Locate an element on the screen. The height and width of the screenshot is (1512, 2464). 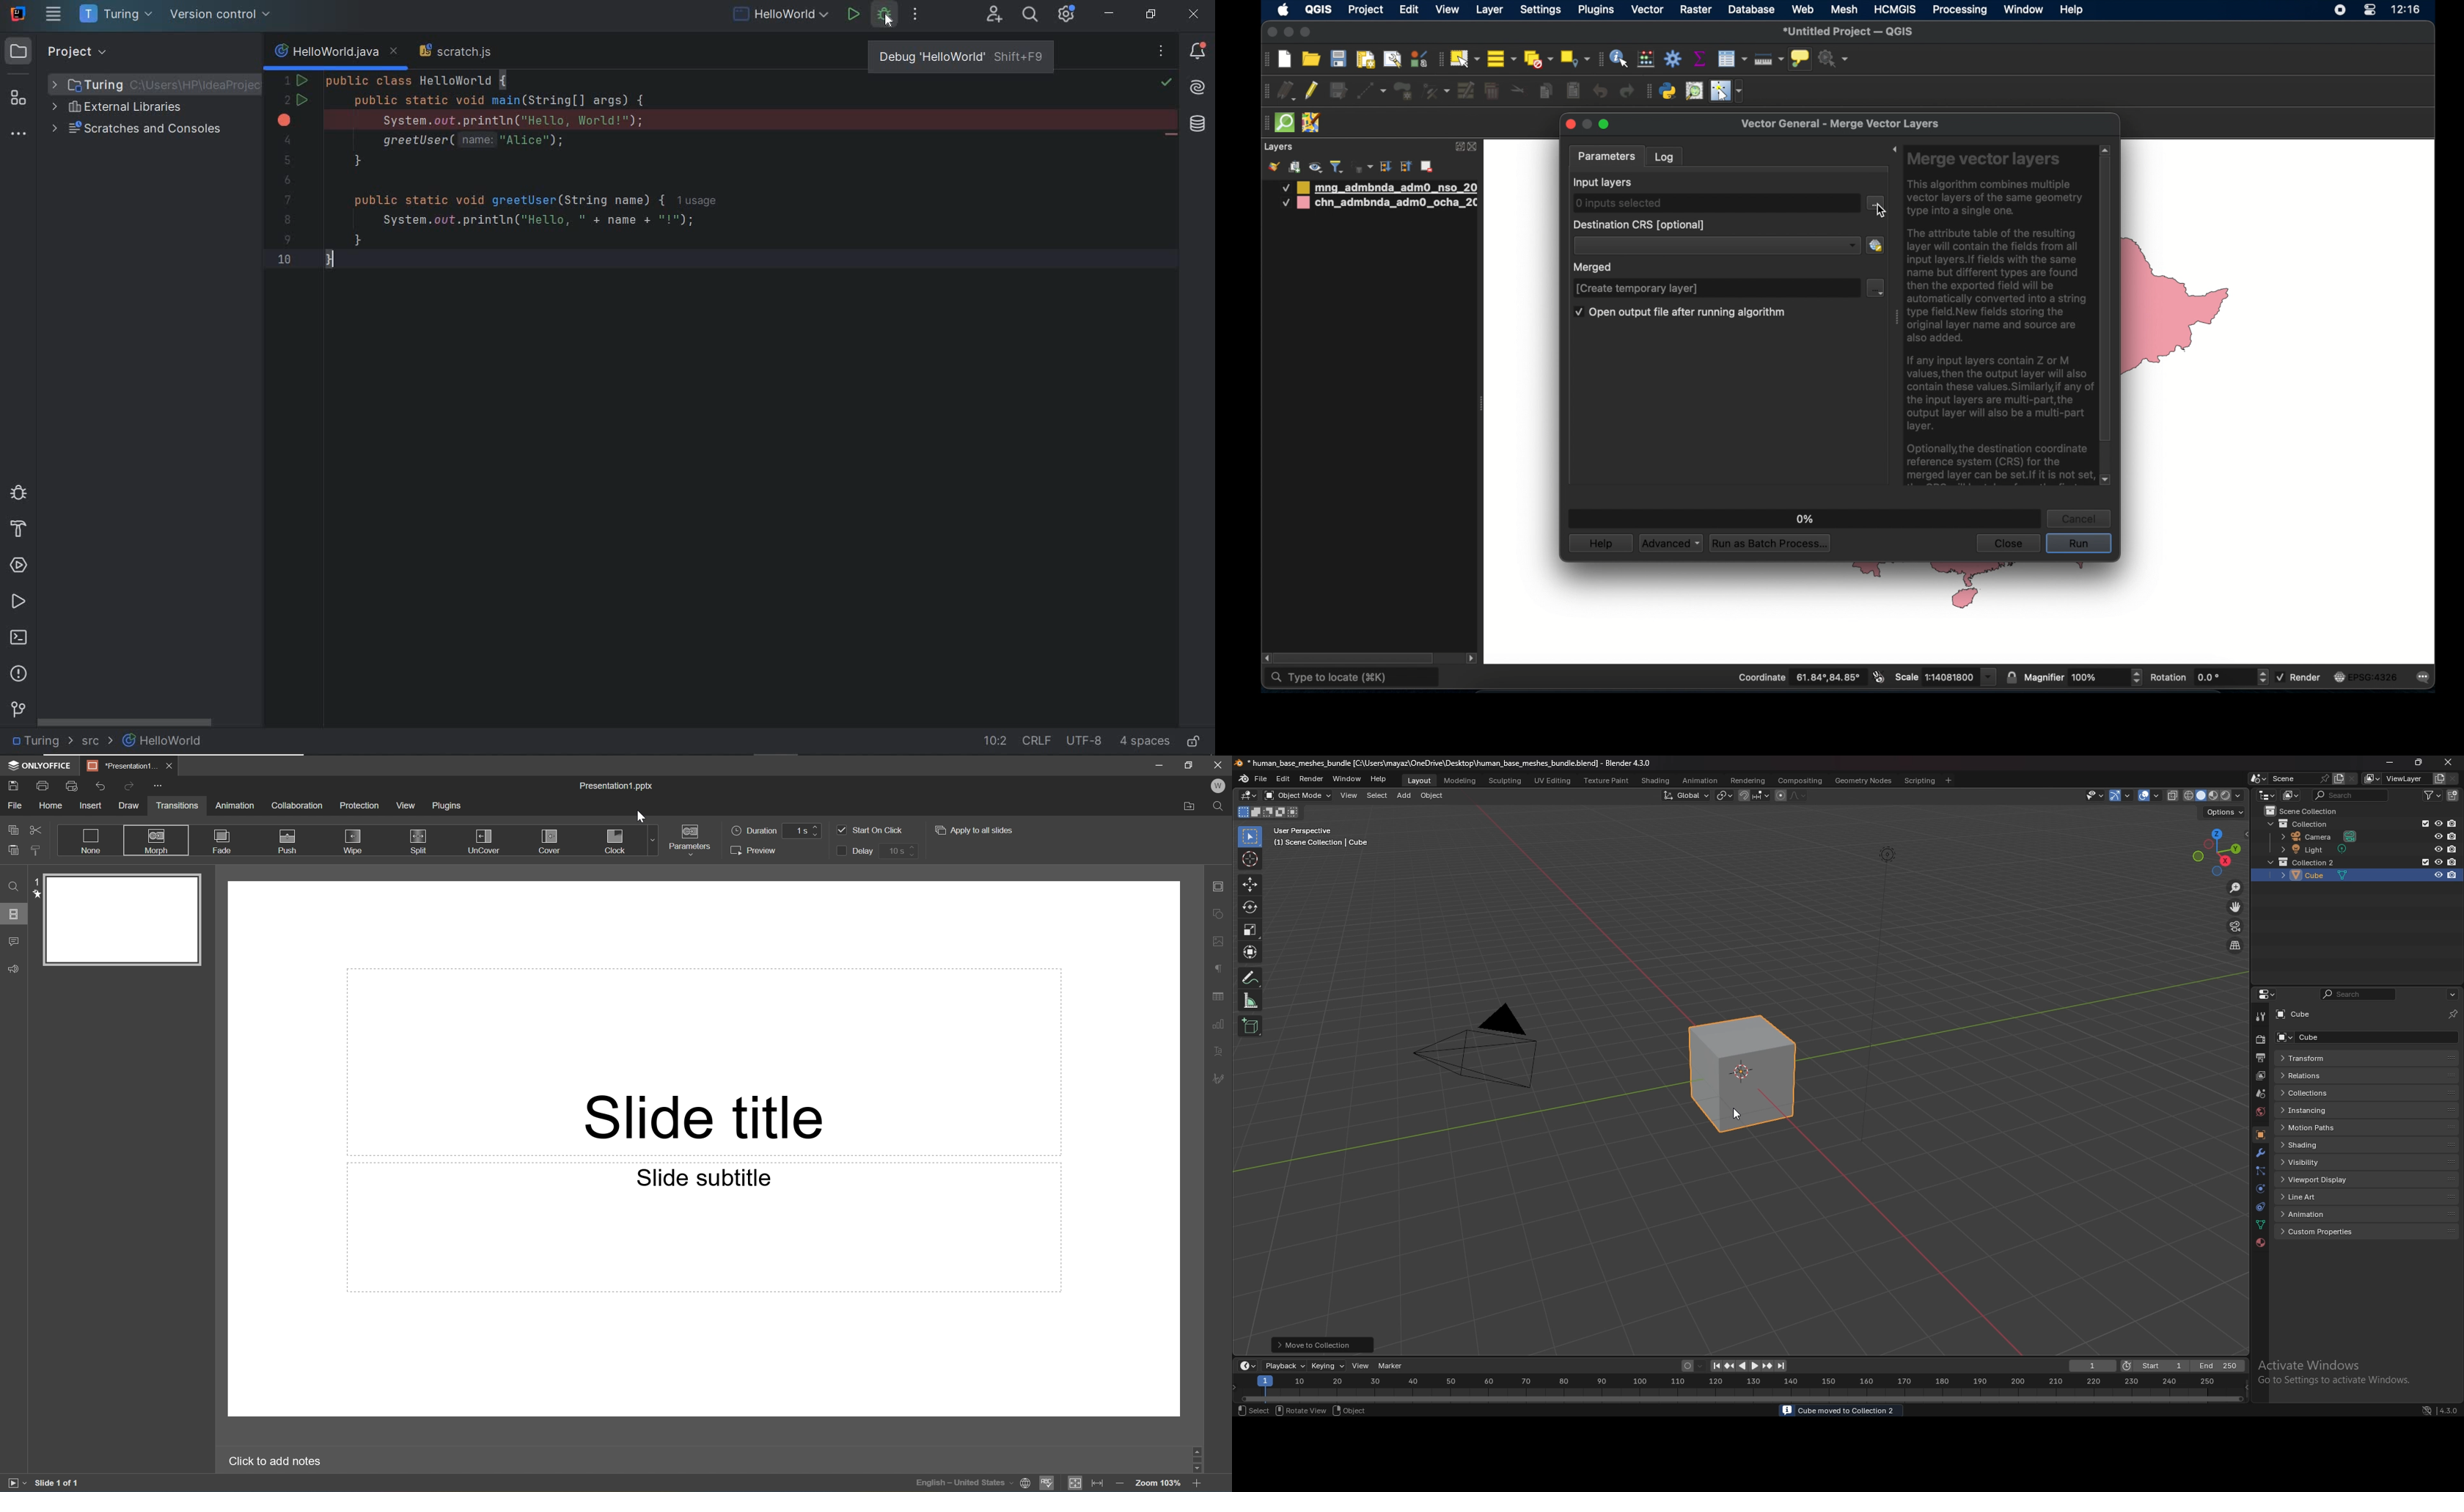
blender is located at coordinates (1245, 779).